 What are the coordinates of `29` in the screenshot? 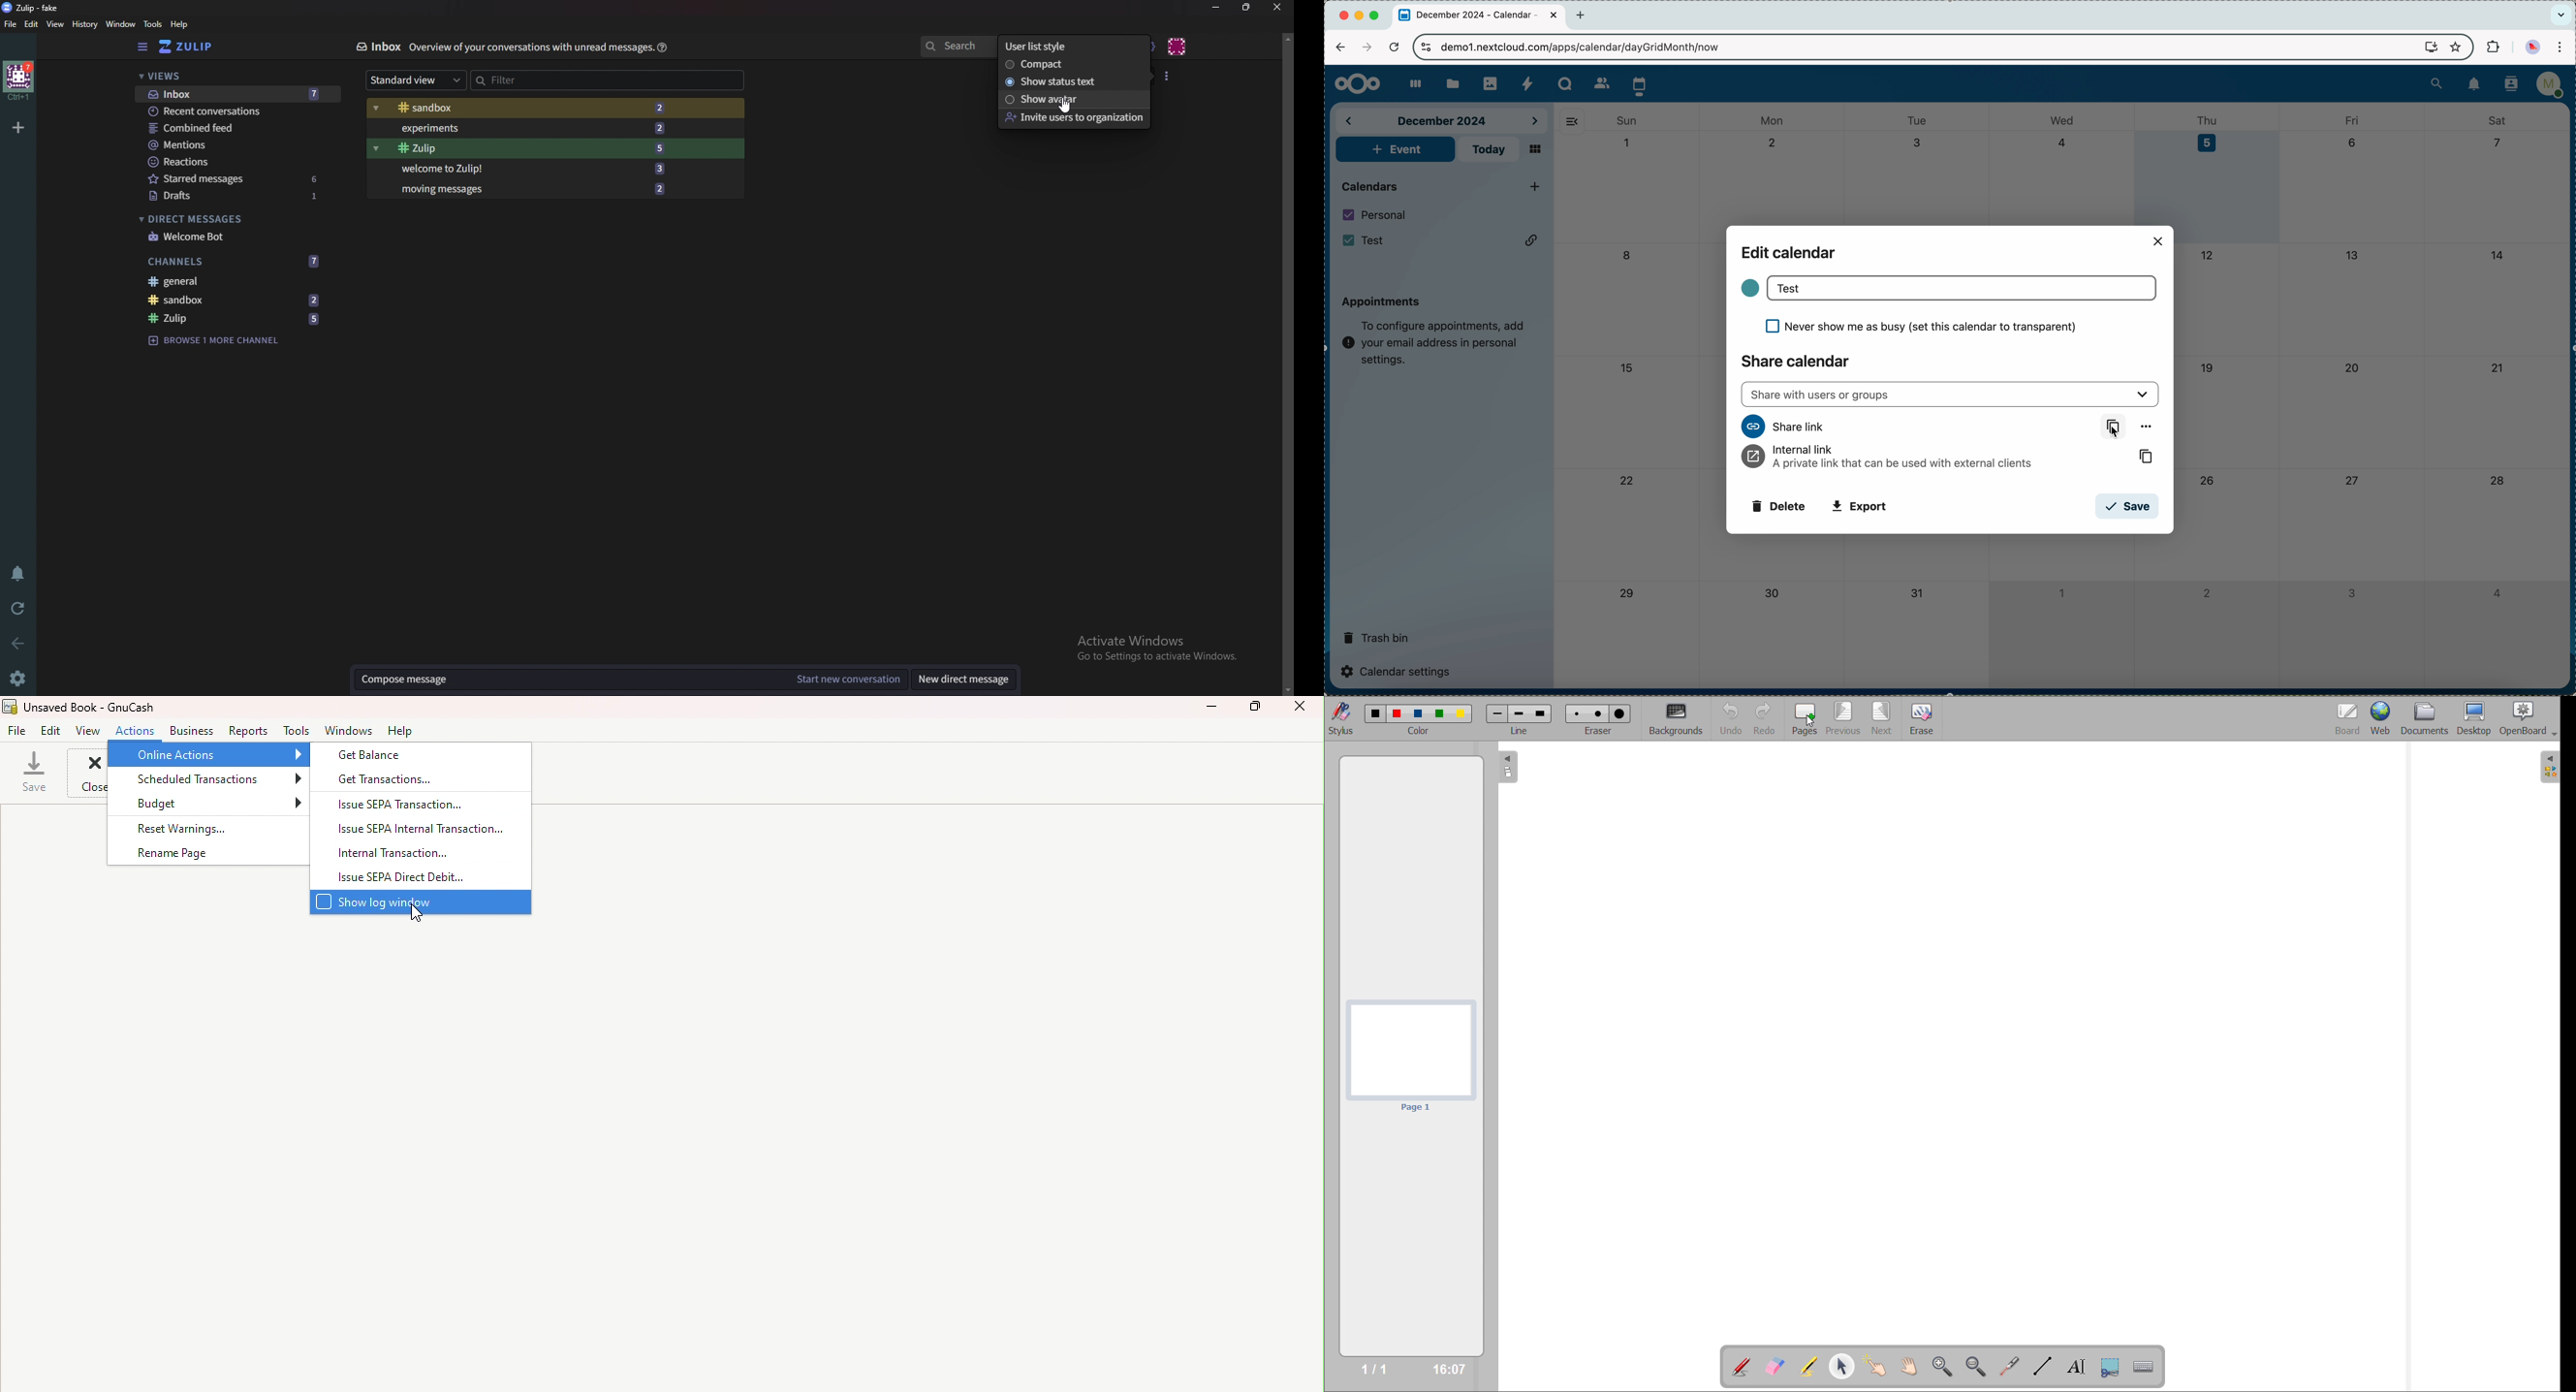 It's located at (1625, 594).